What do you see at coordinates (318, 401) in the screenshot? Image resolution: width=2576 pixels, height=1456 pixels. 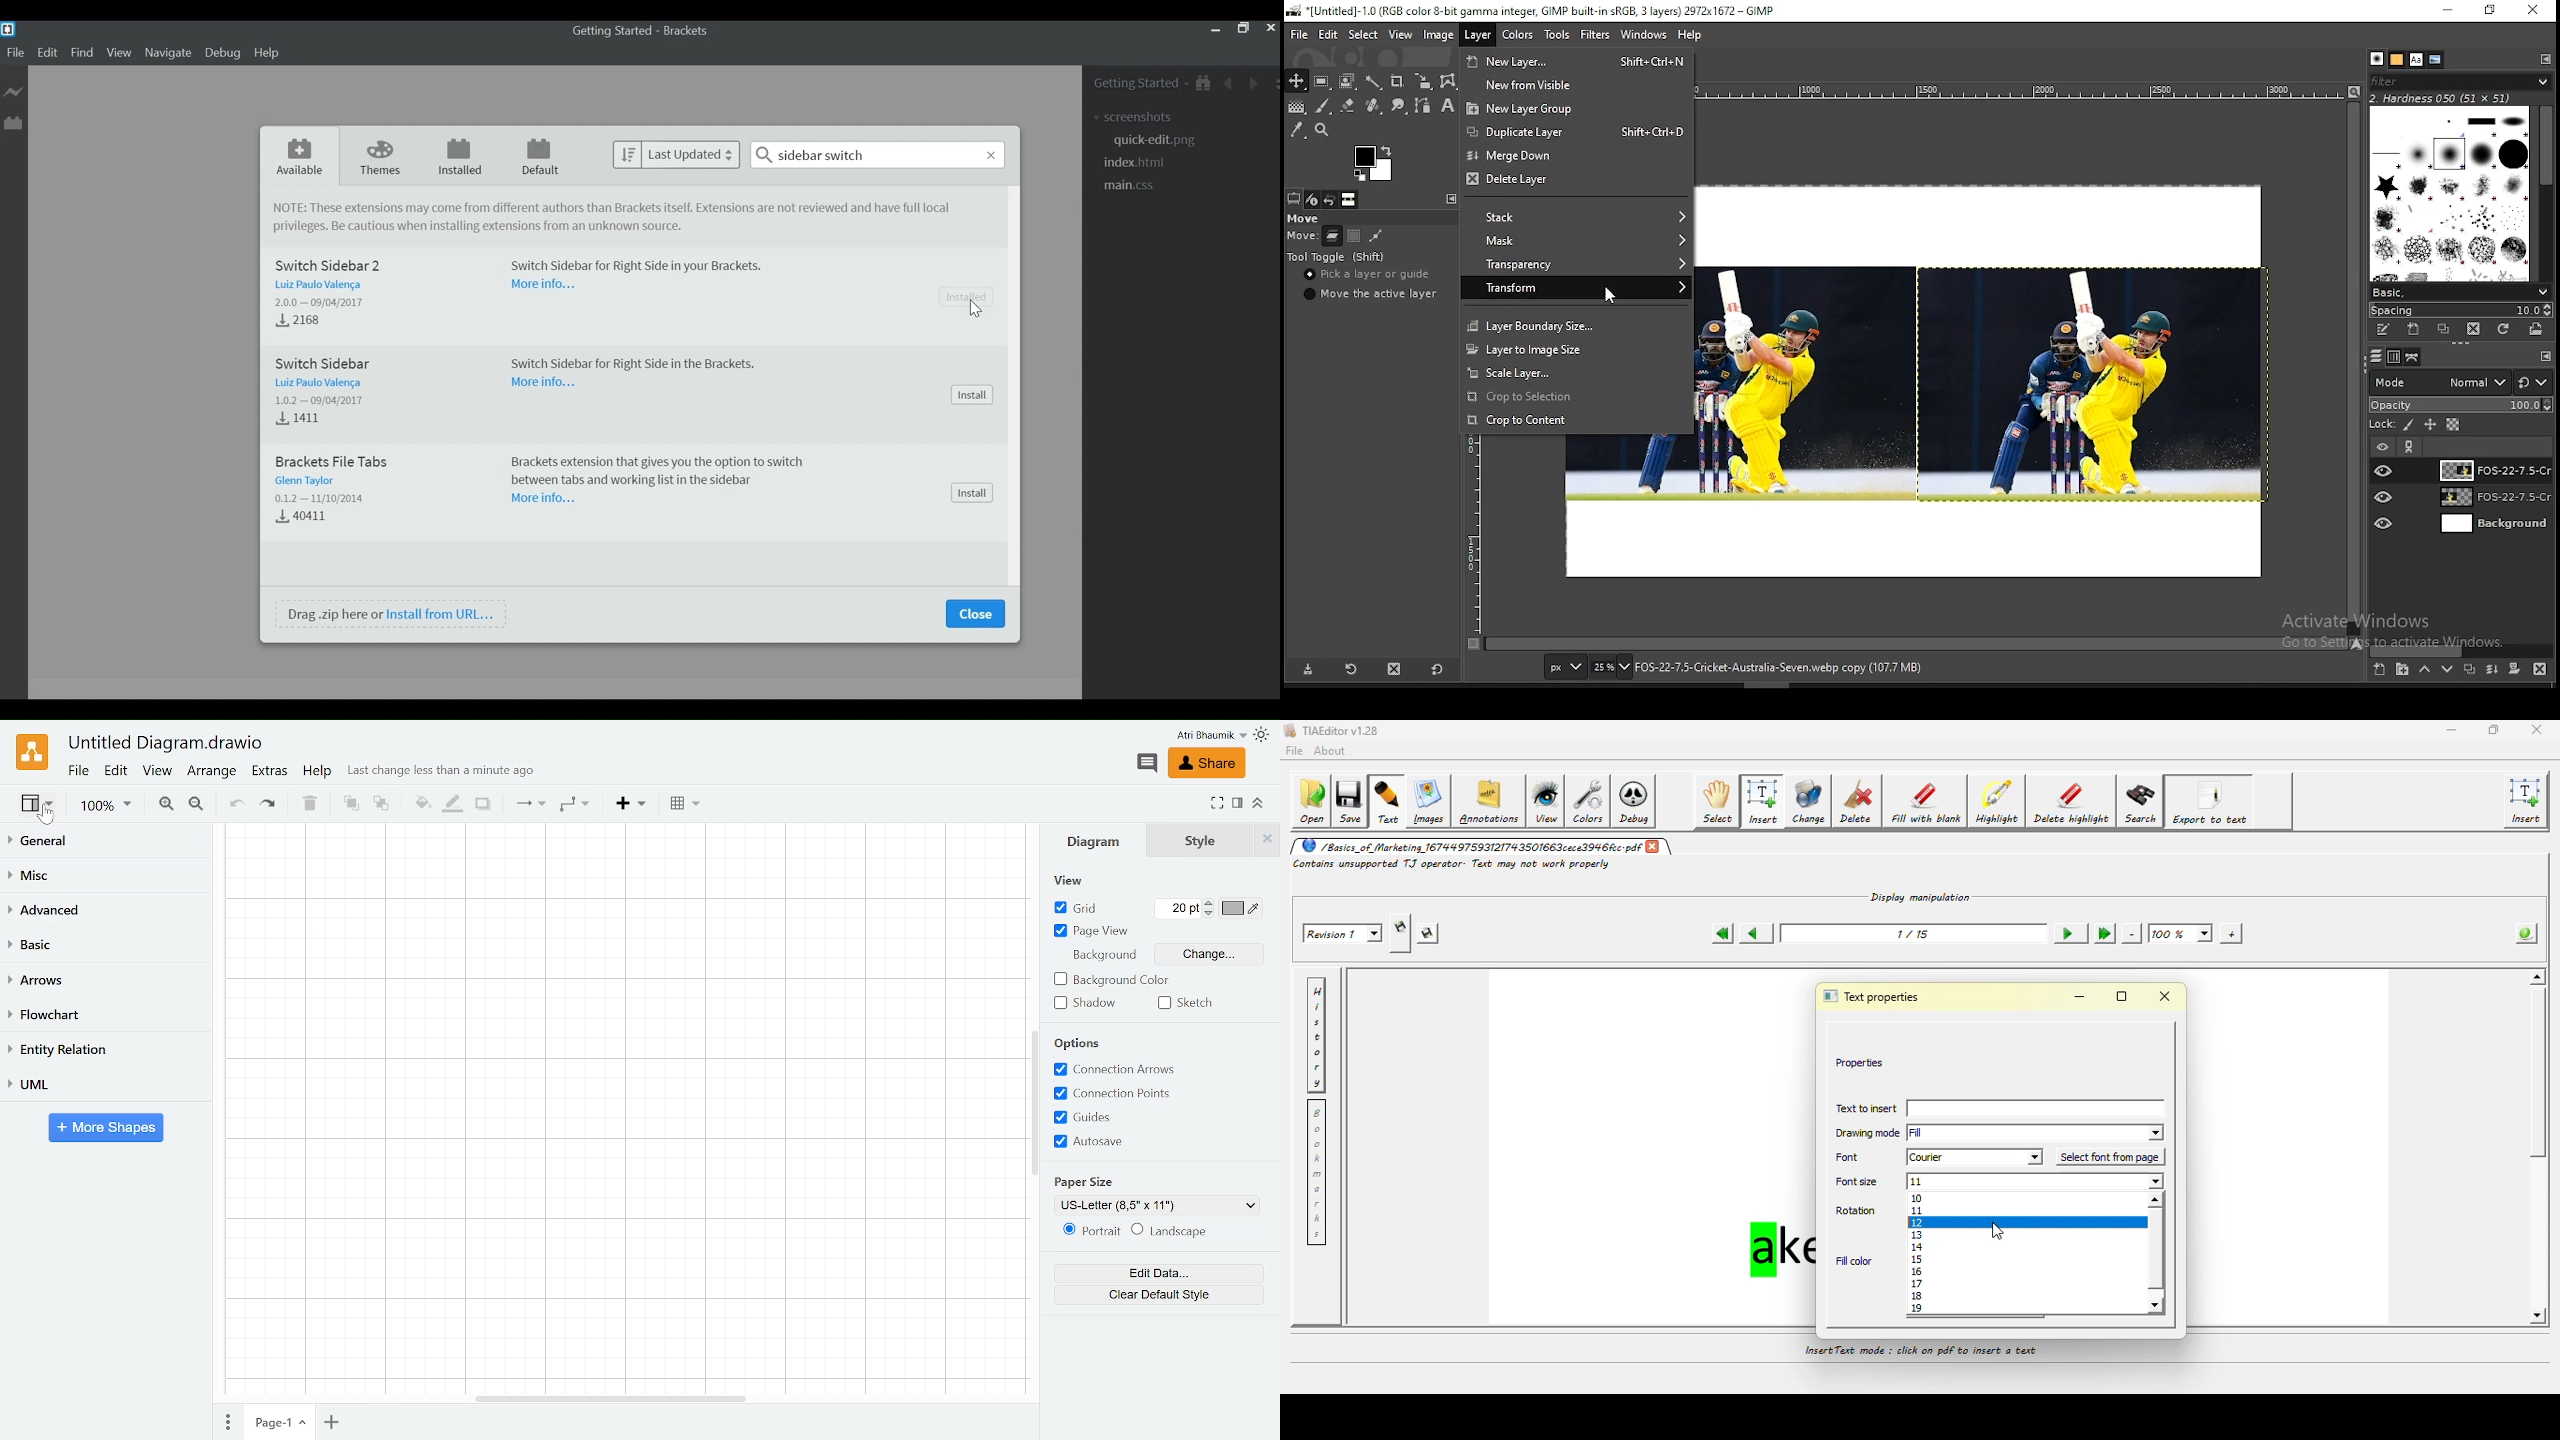 I see `1.0.2 — 09/04/2017` at bounding box center [318, 401].